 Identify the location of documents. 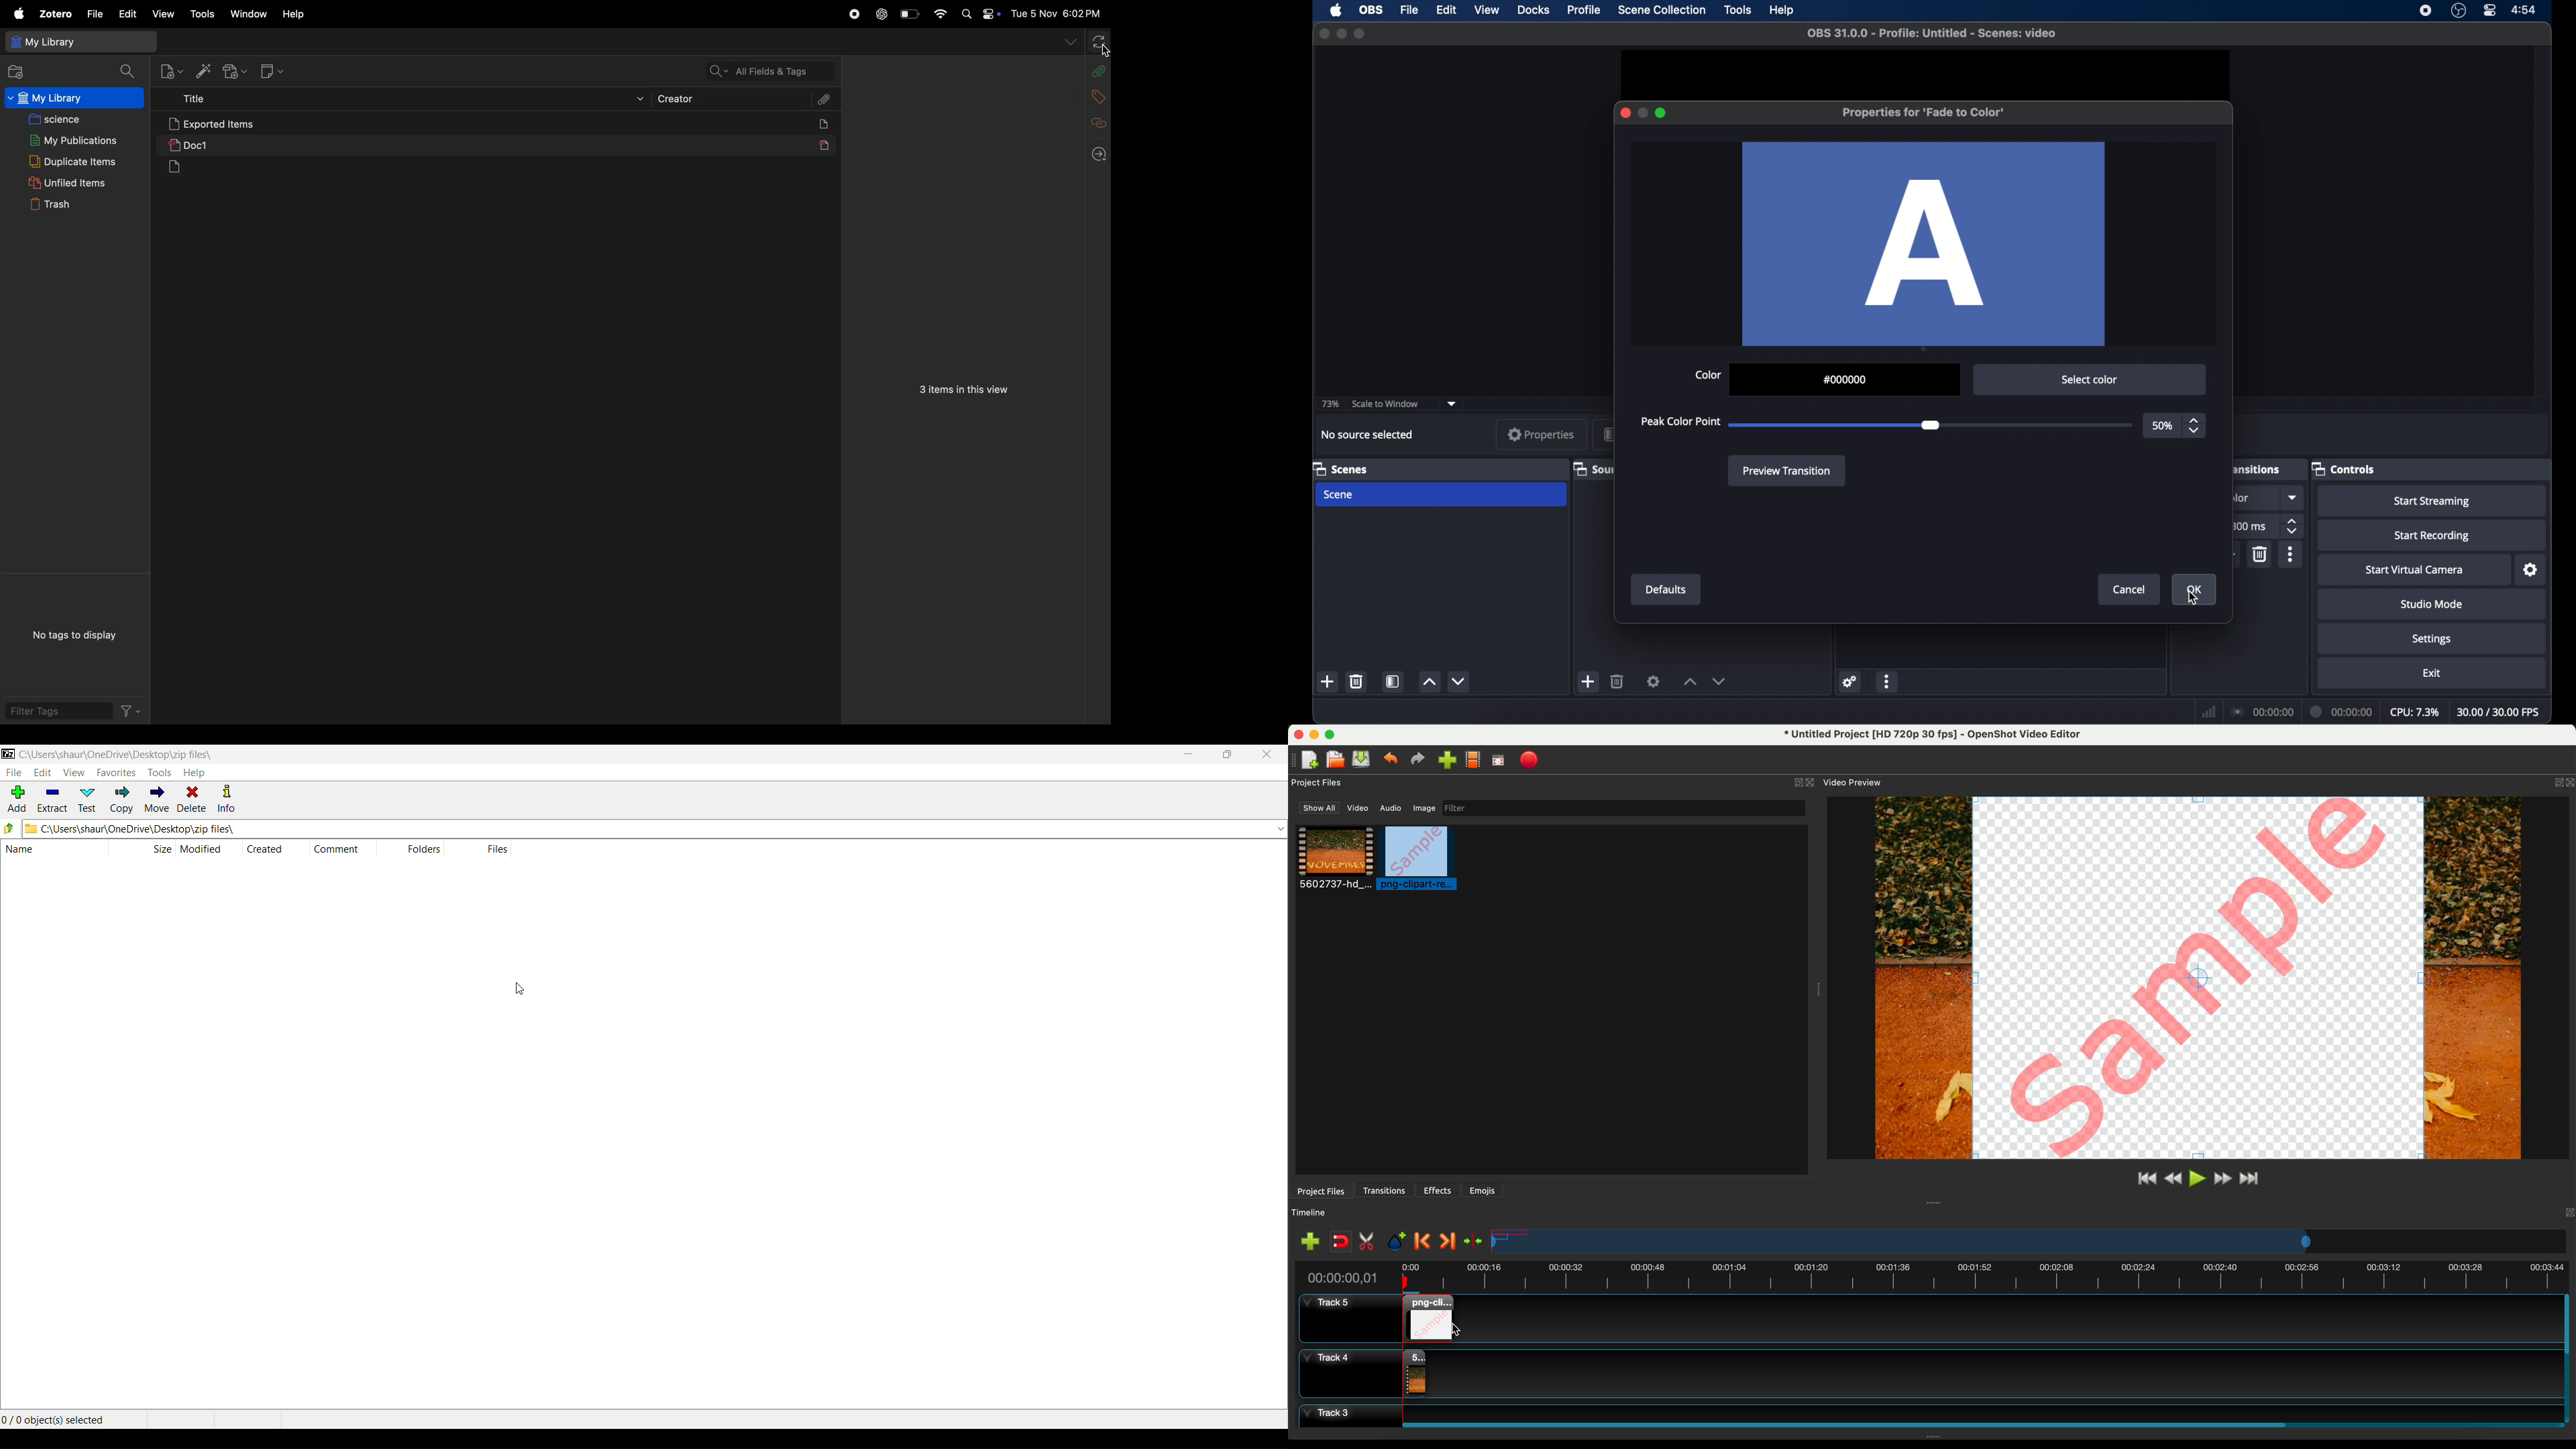
(195, 169).